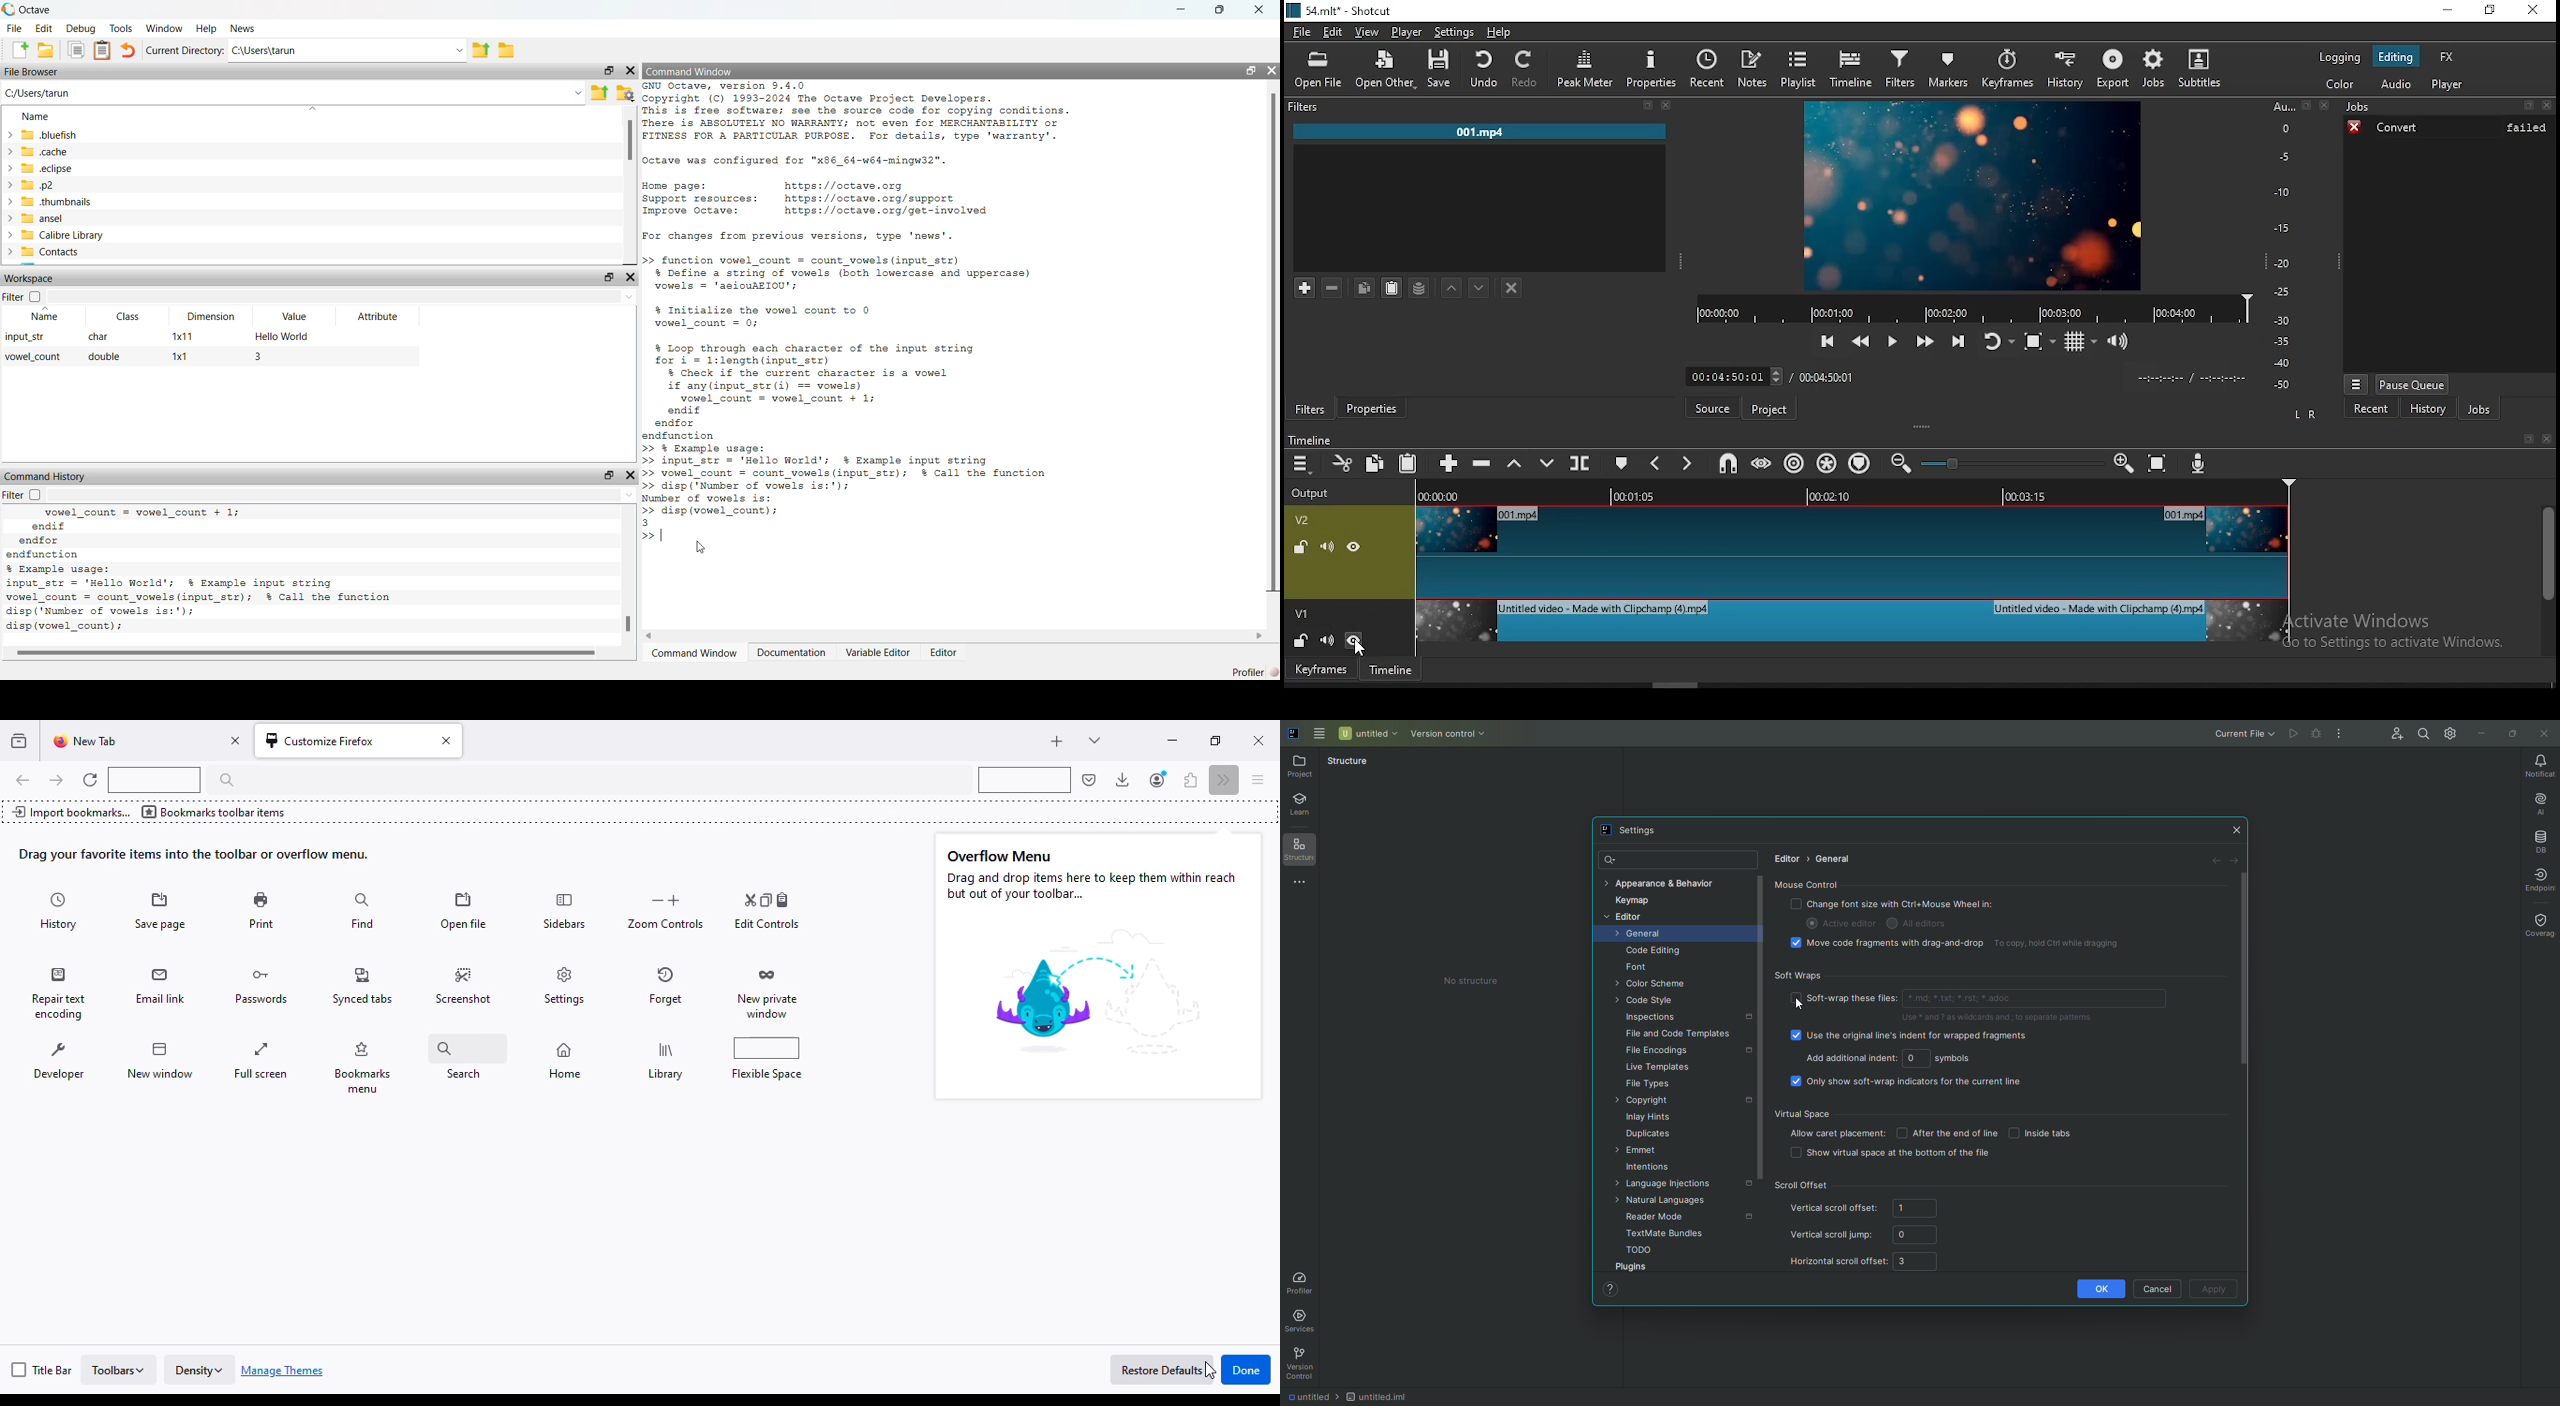 The width and height of the screenshot is (2576, 1428). What do you see at coordinates (2299, 250) in the screenshot?
I see `audio scale` at bounding box center [2299, 250].